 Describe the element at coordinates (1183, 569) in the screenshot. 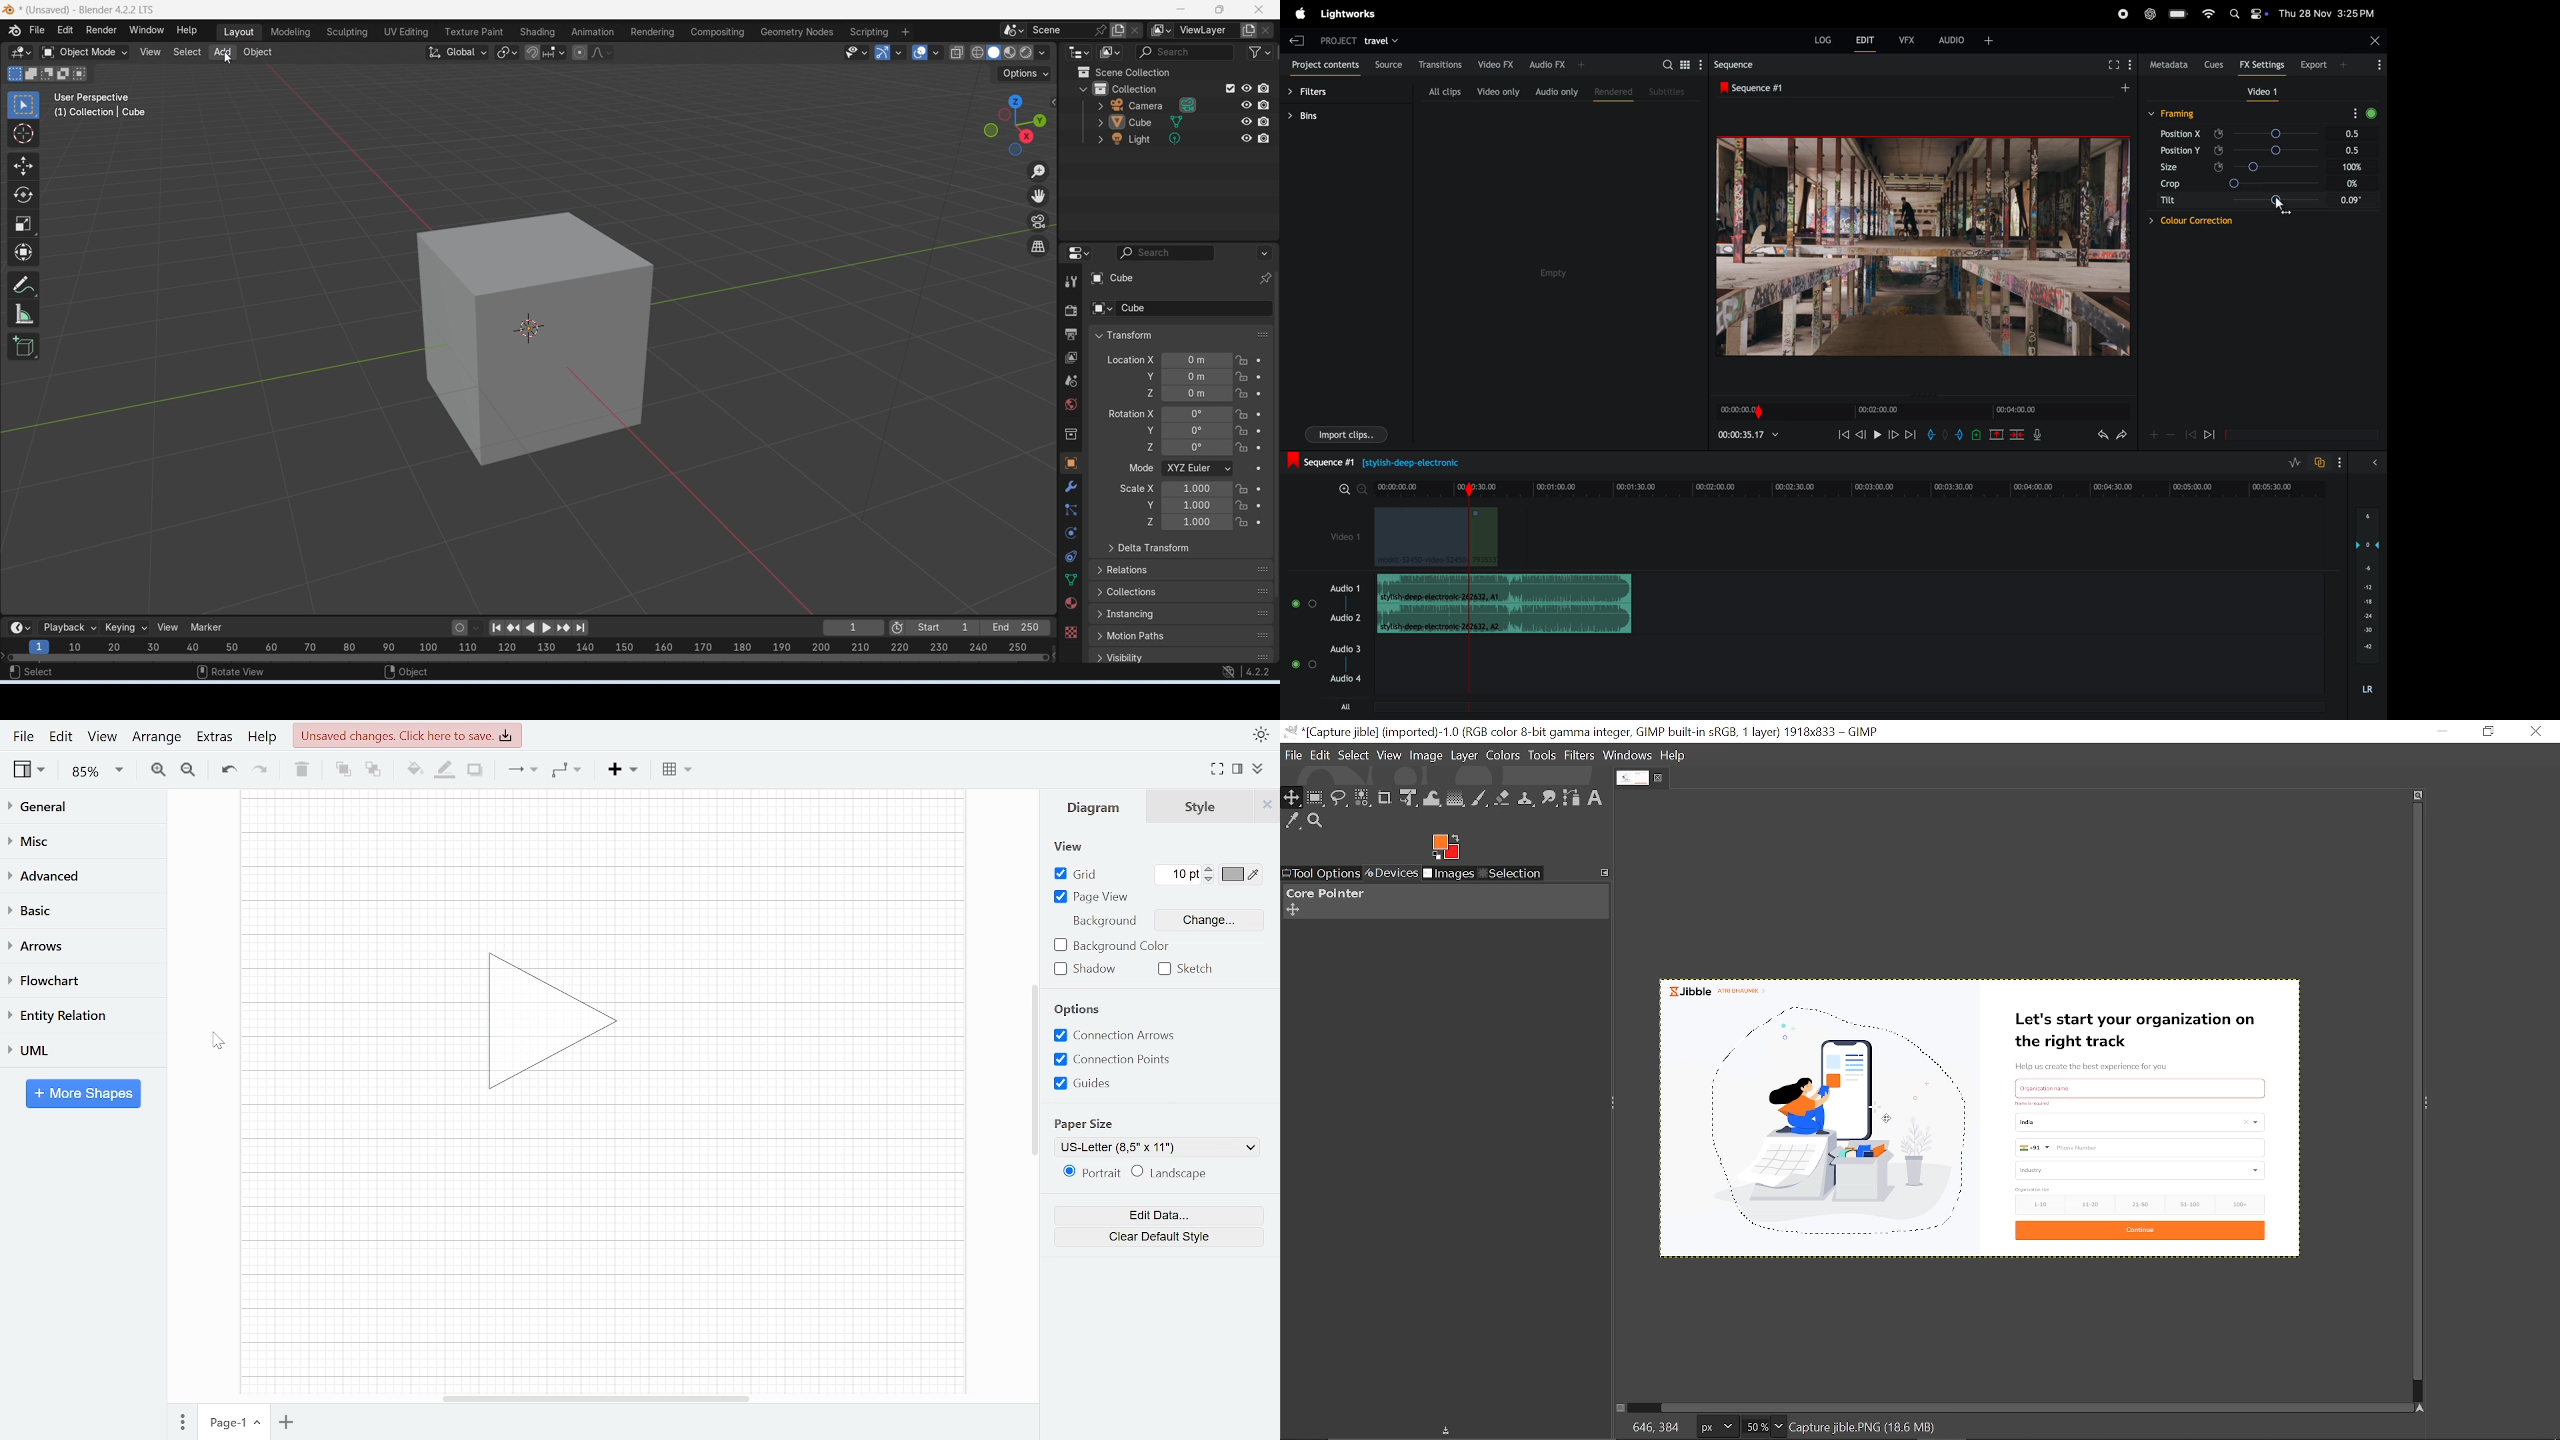

I see `Relations` at that location.